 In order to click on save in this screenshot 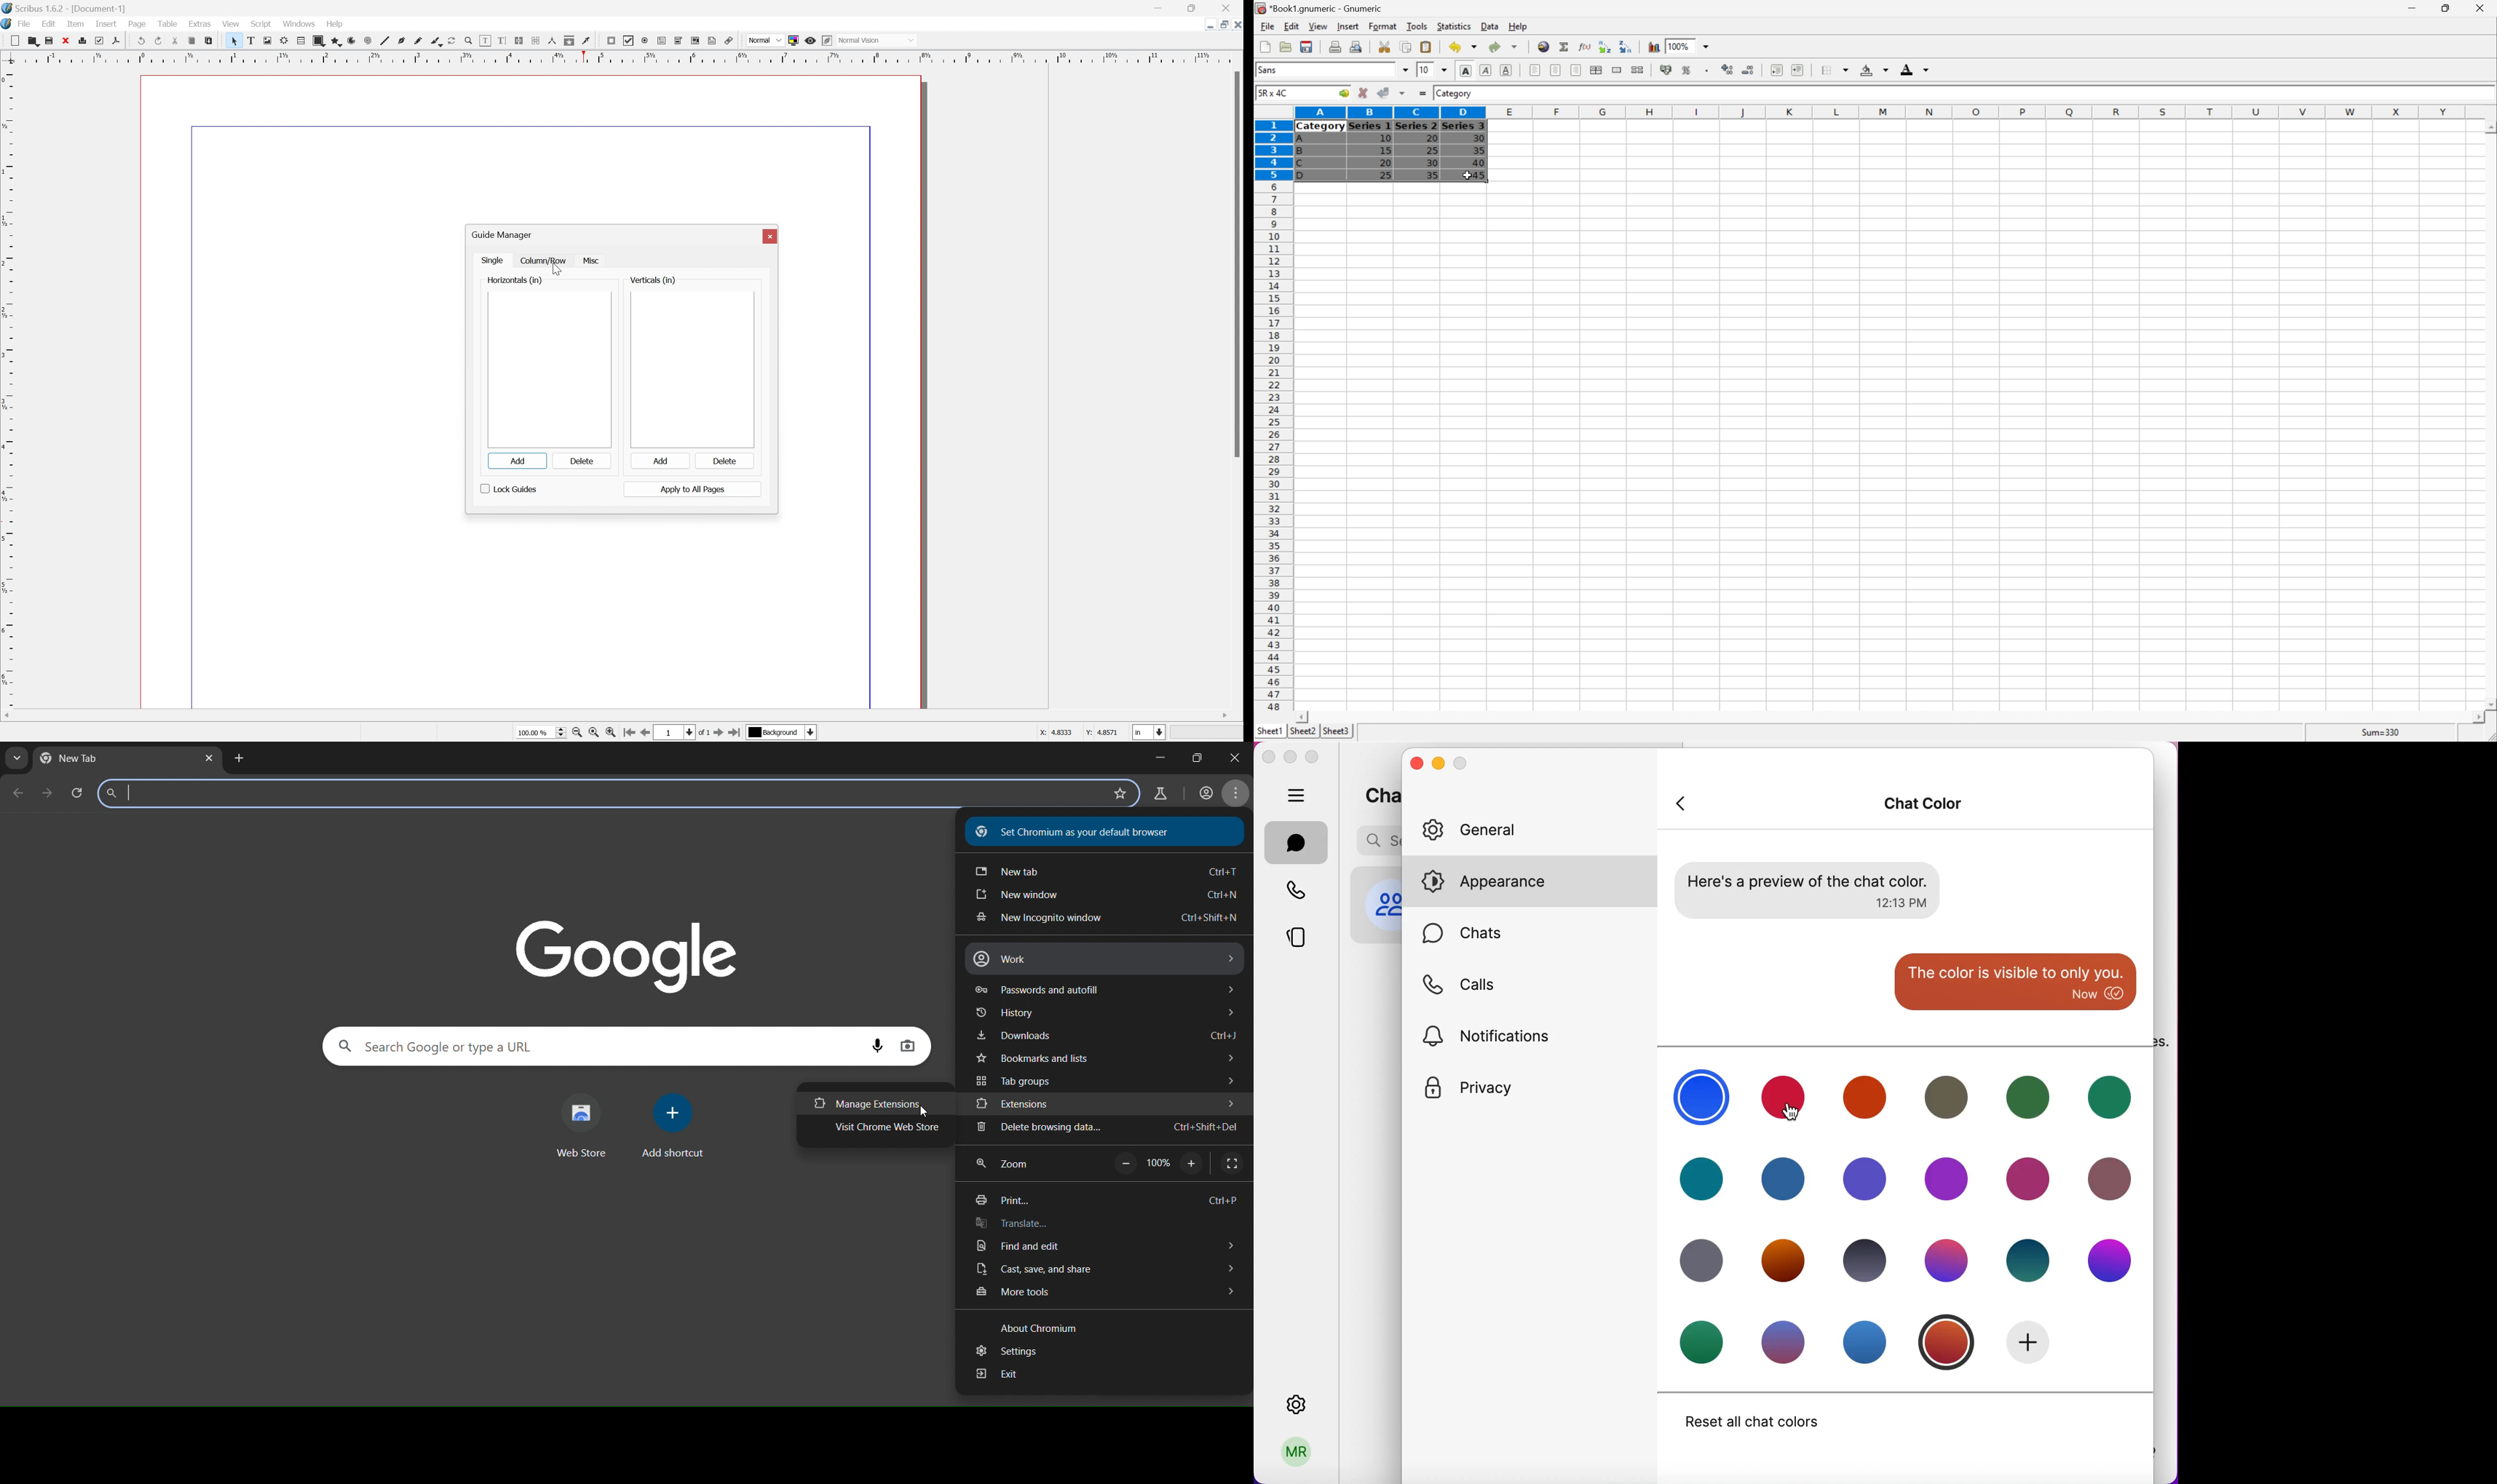, I will do `click(51, 41)`.